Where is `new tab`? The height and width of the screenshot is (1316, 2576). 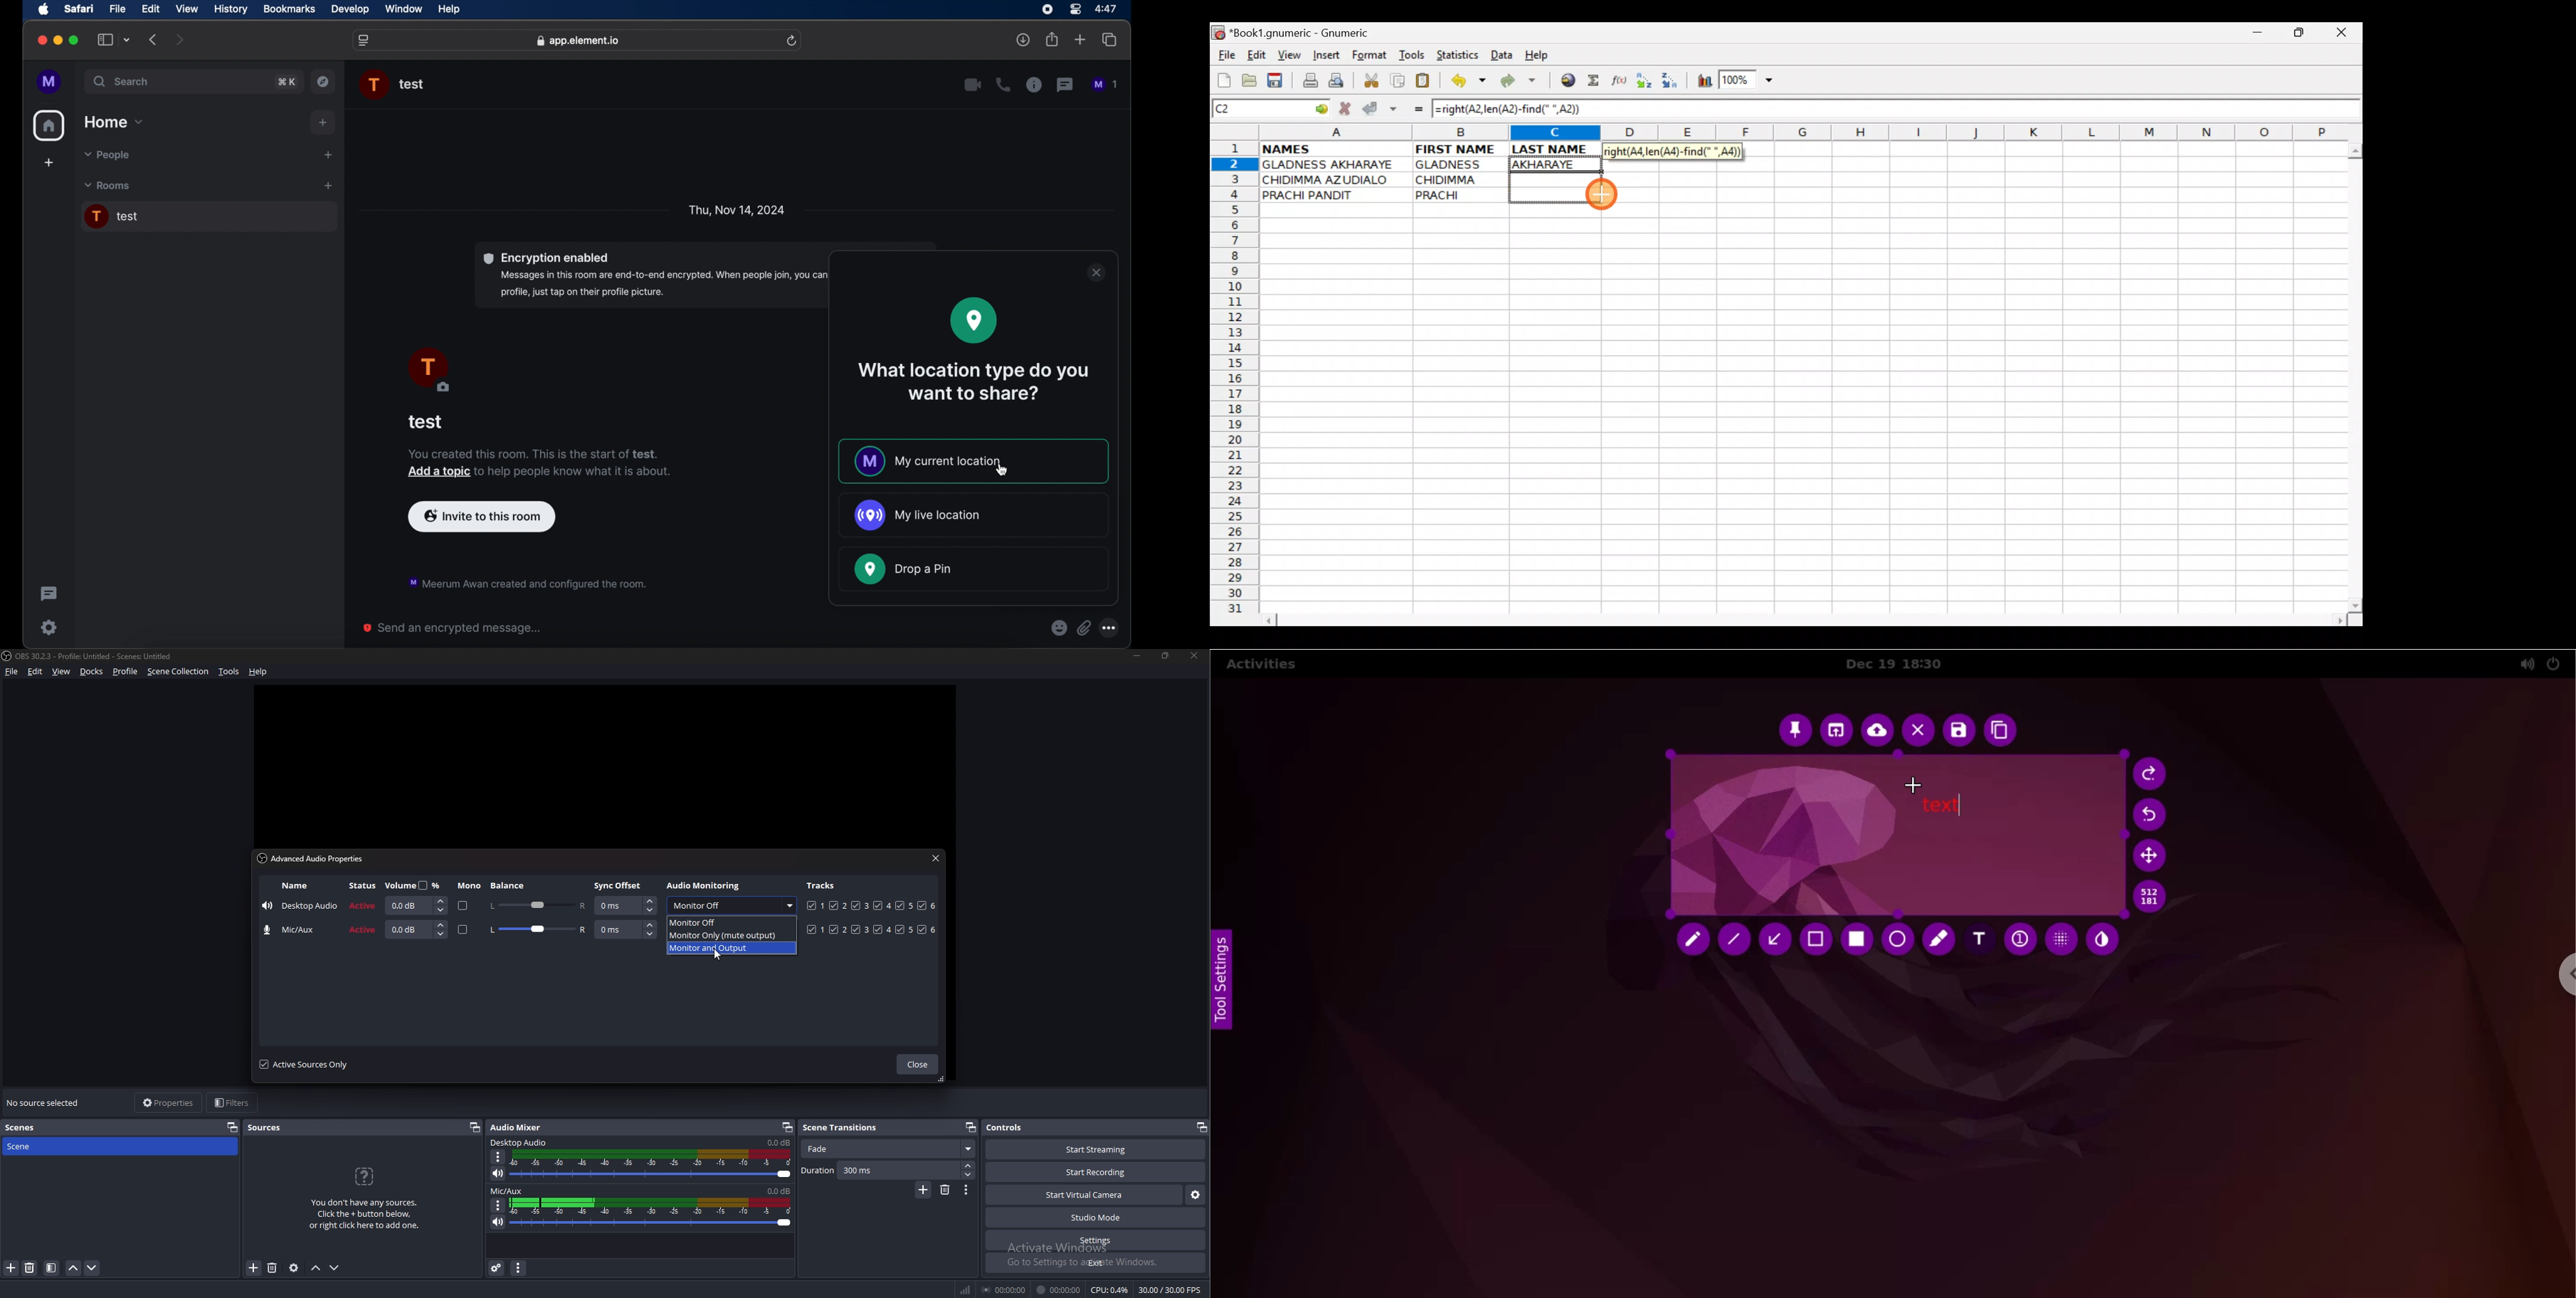
new tab is located at coordinates (1080, 40).